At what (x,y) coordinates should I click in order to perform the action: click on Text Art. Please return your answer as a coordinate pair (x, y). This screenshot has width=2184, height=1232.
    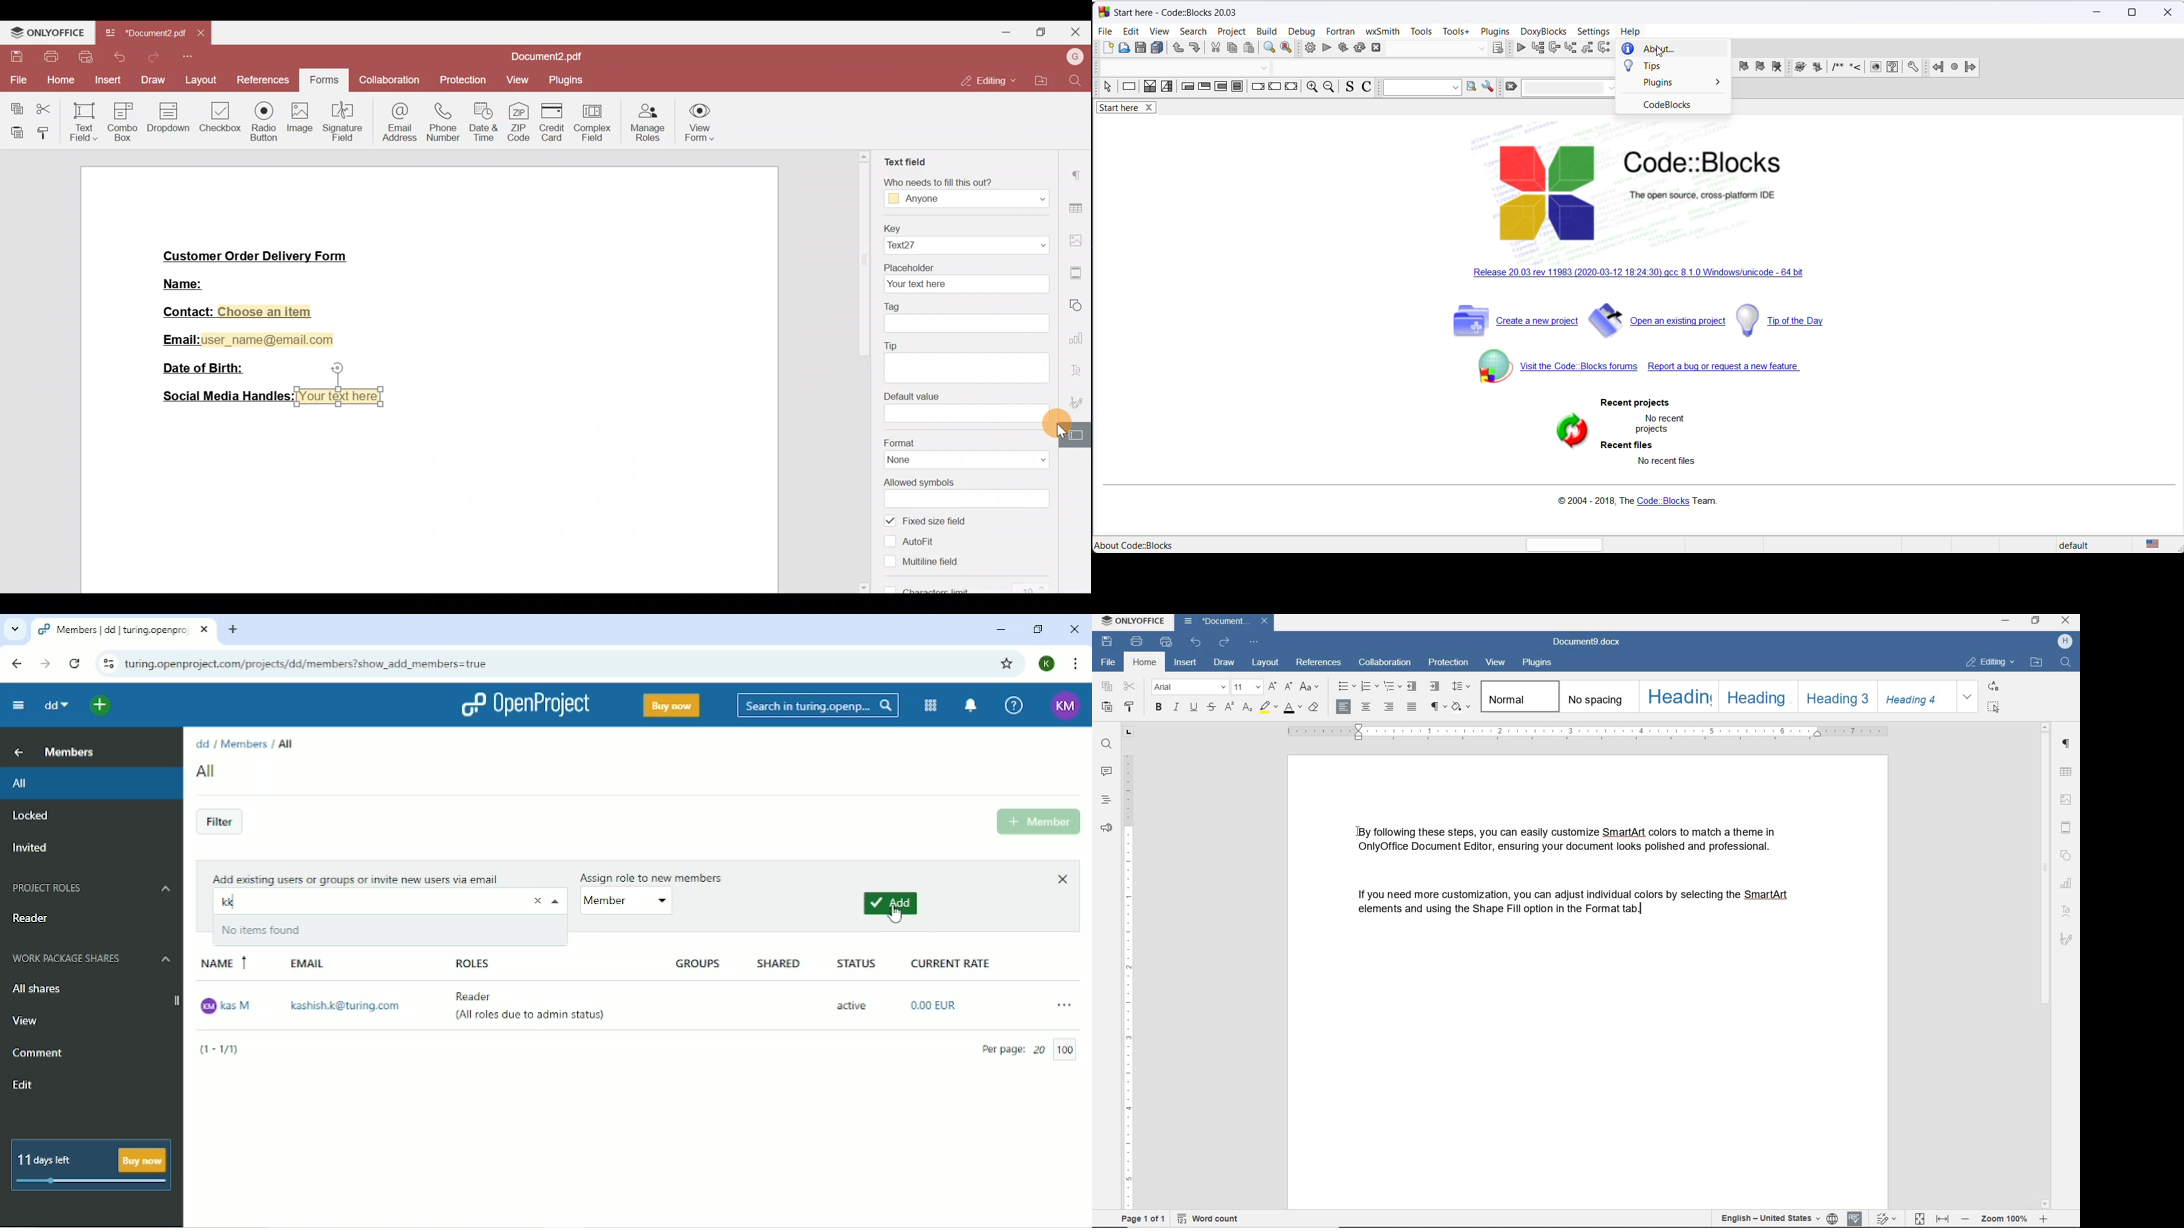
    Looking at the image, I should click on (2066, 910).